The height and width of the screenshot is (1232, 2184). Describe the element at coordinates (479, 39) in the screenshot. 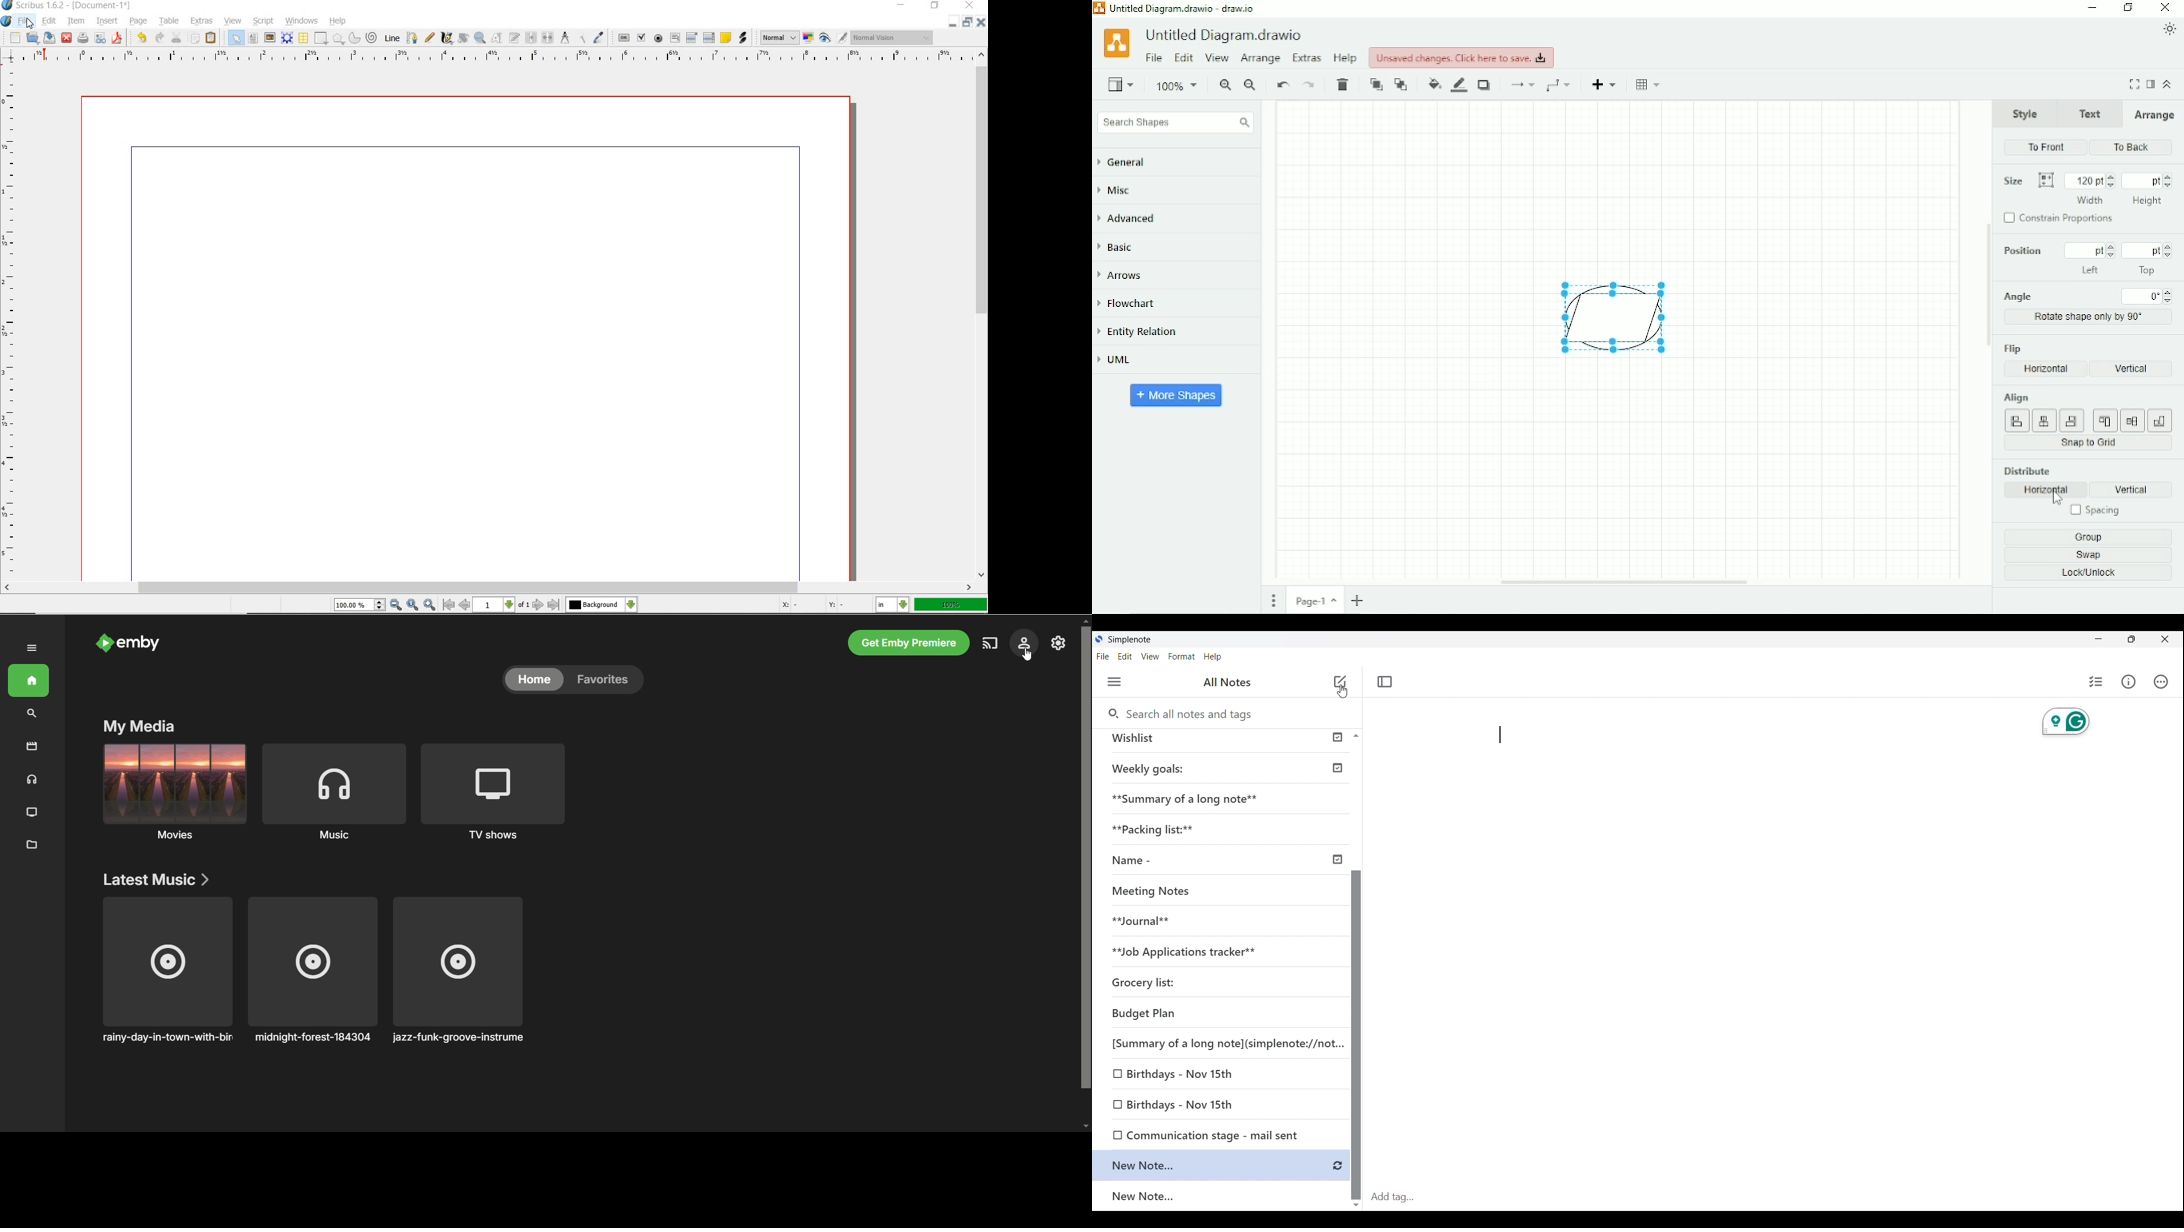

I see `zoom in or zoom out` at that location.